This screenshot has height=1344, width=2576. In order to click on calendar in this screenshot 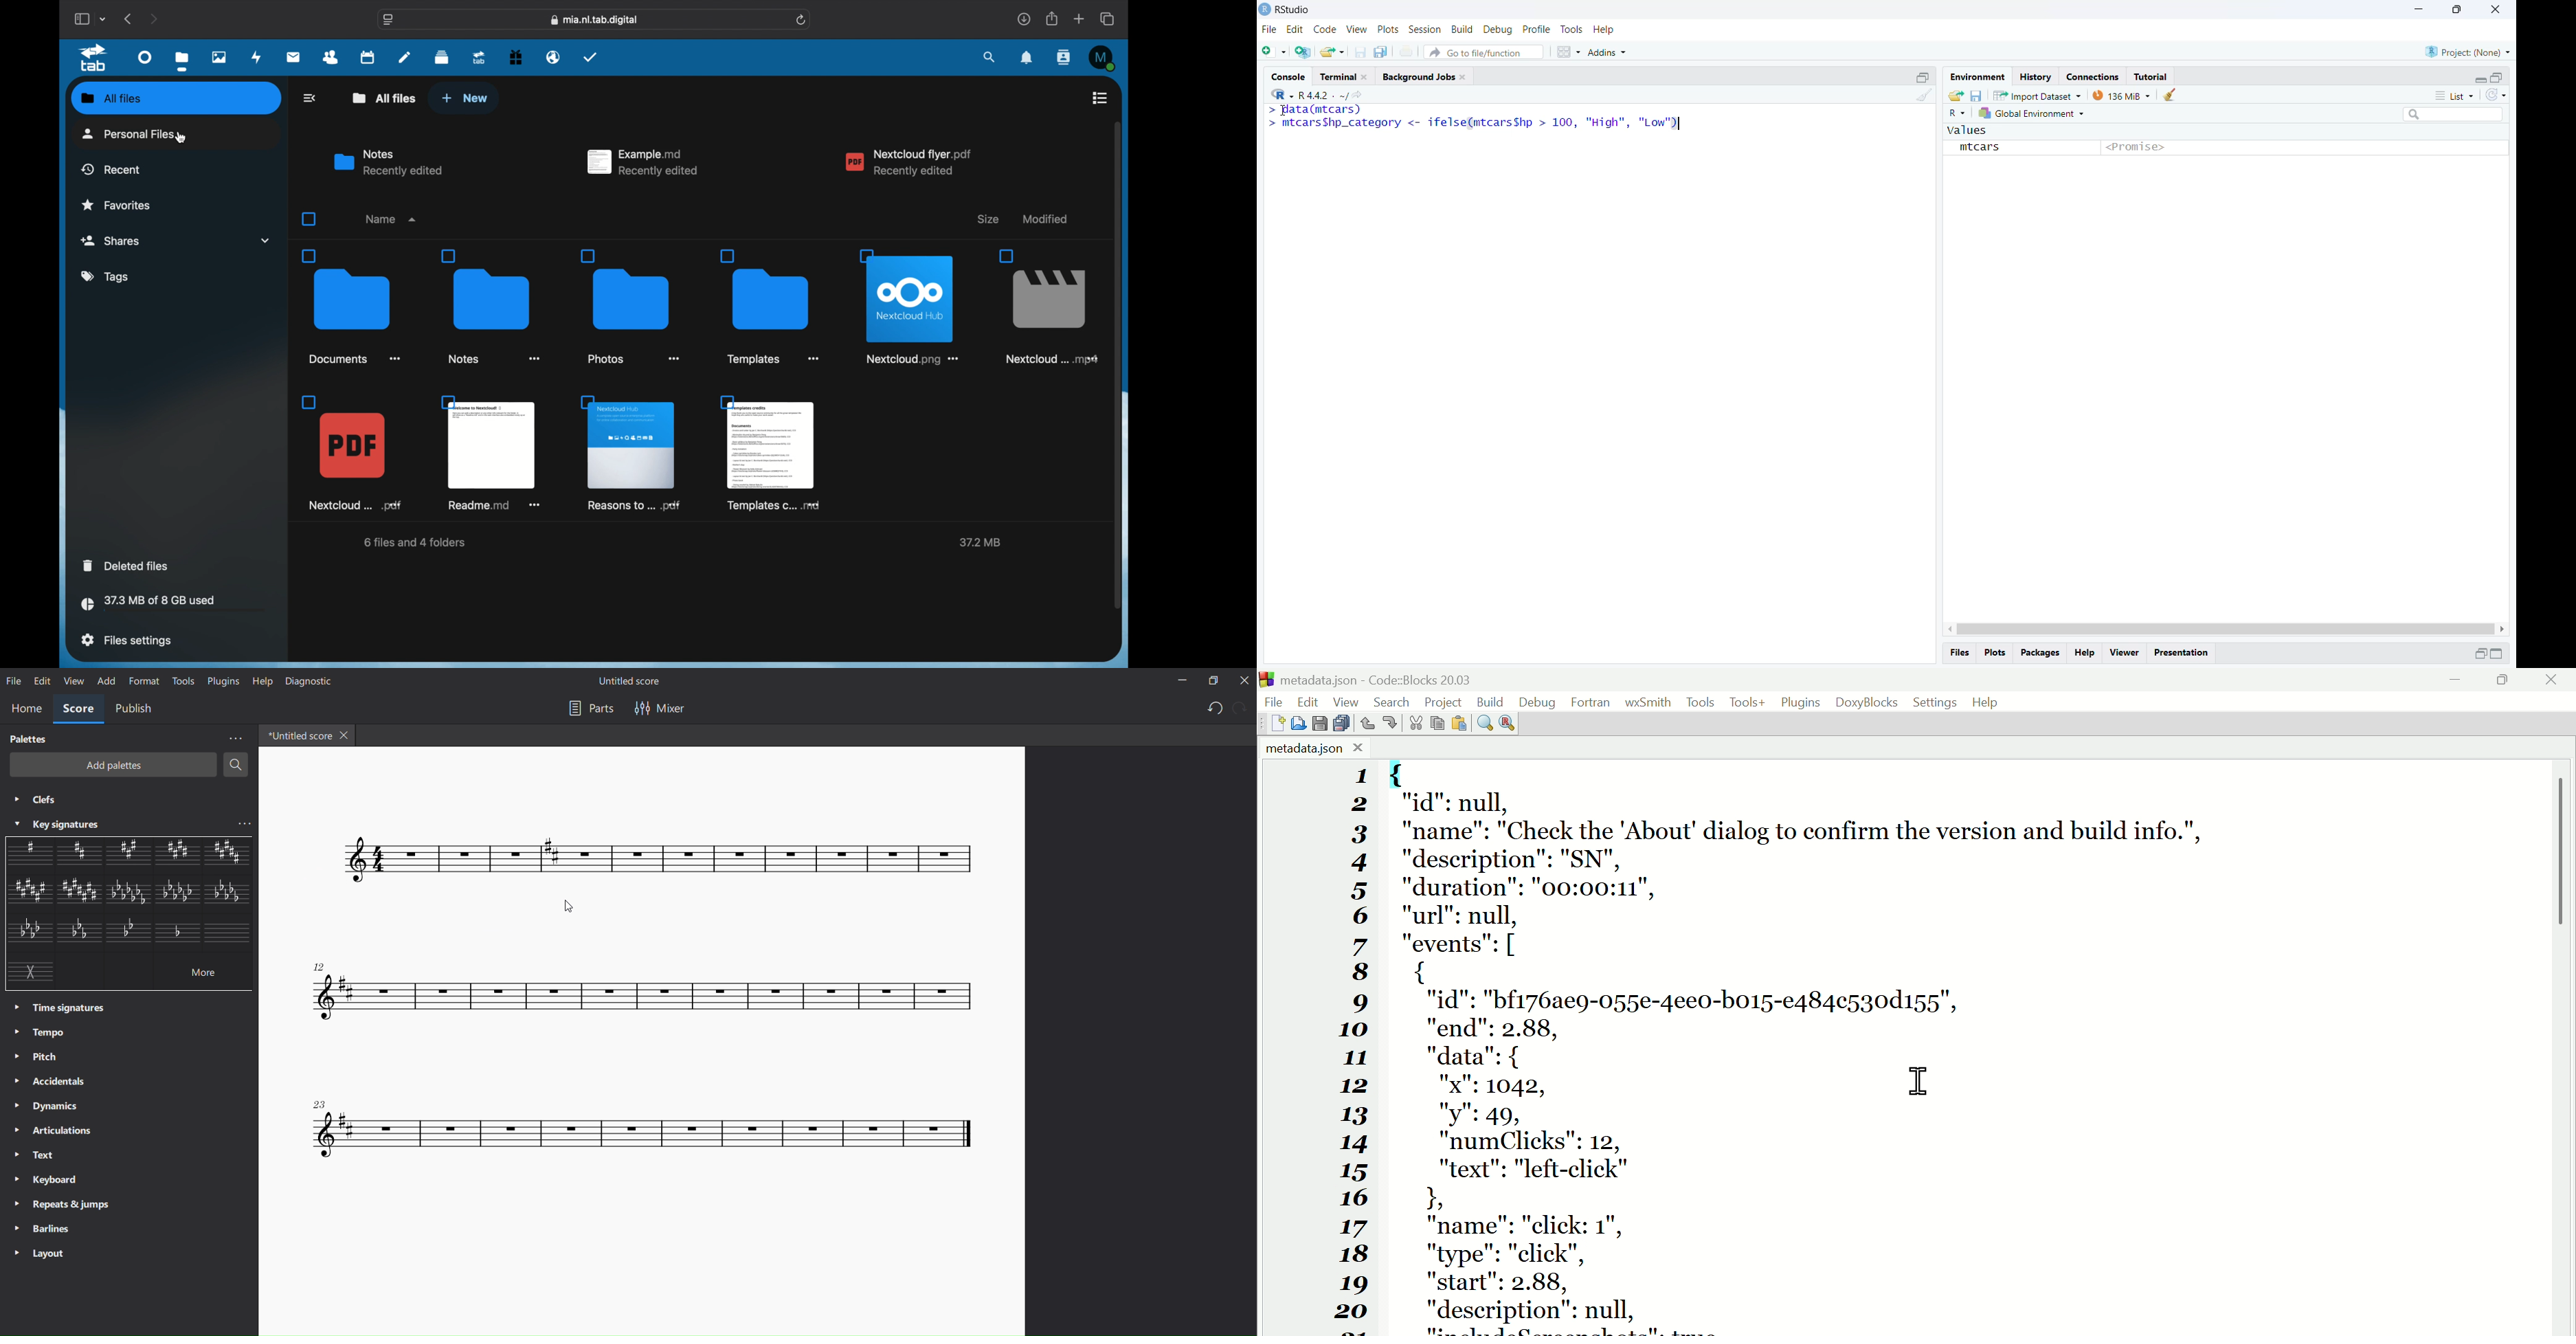, I will do `click(367, 56)`.